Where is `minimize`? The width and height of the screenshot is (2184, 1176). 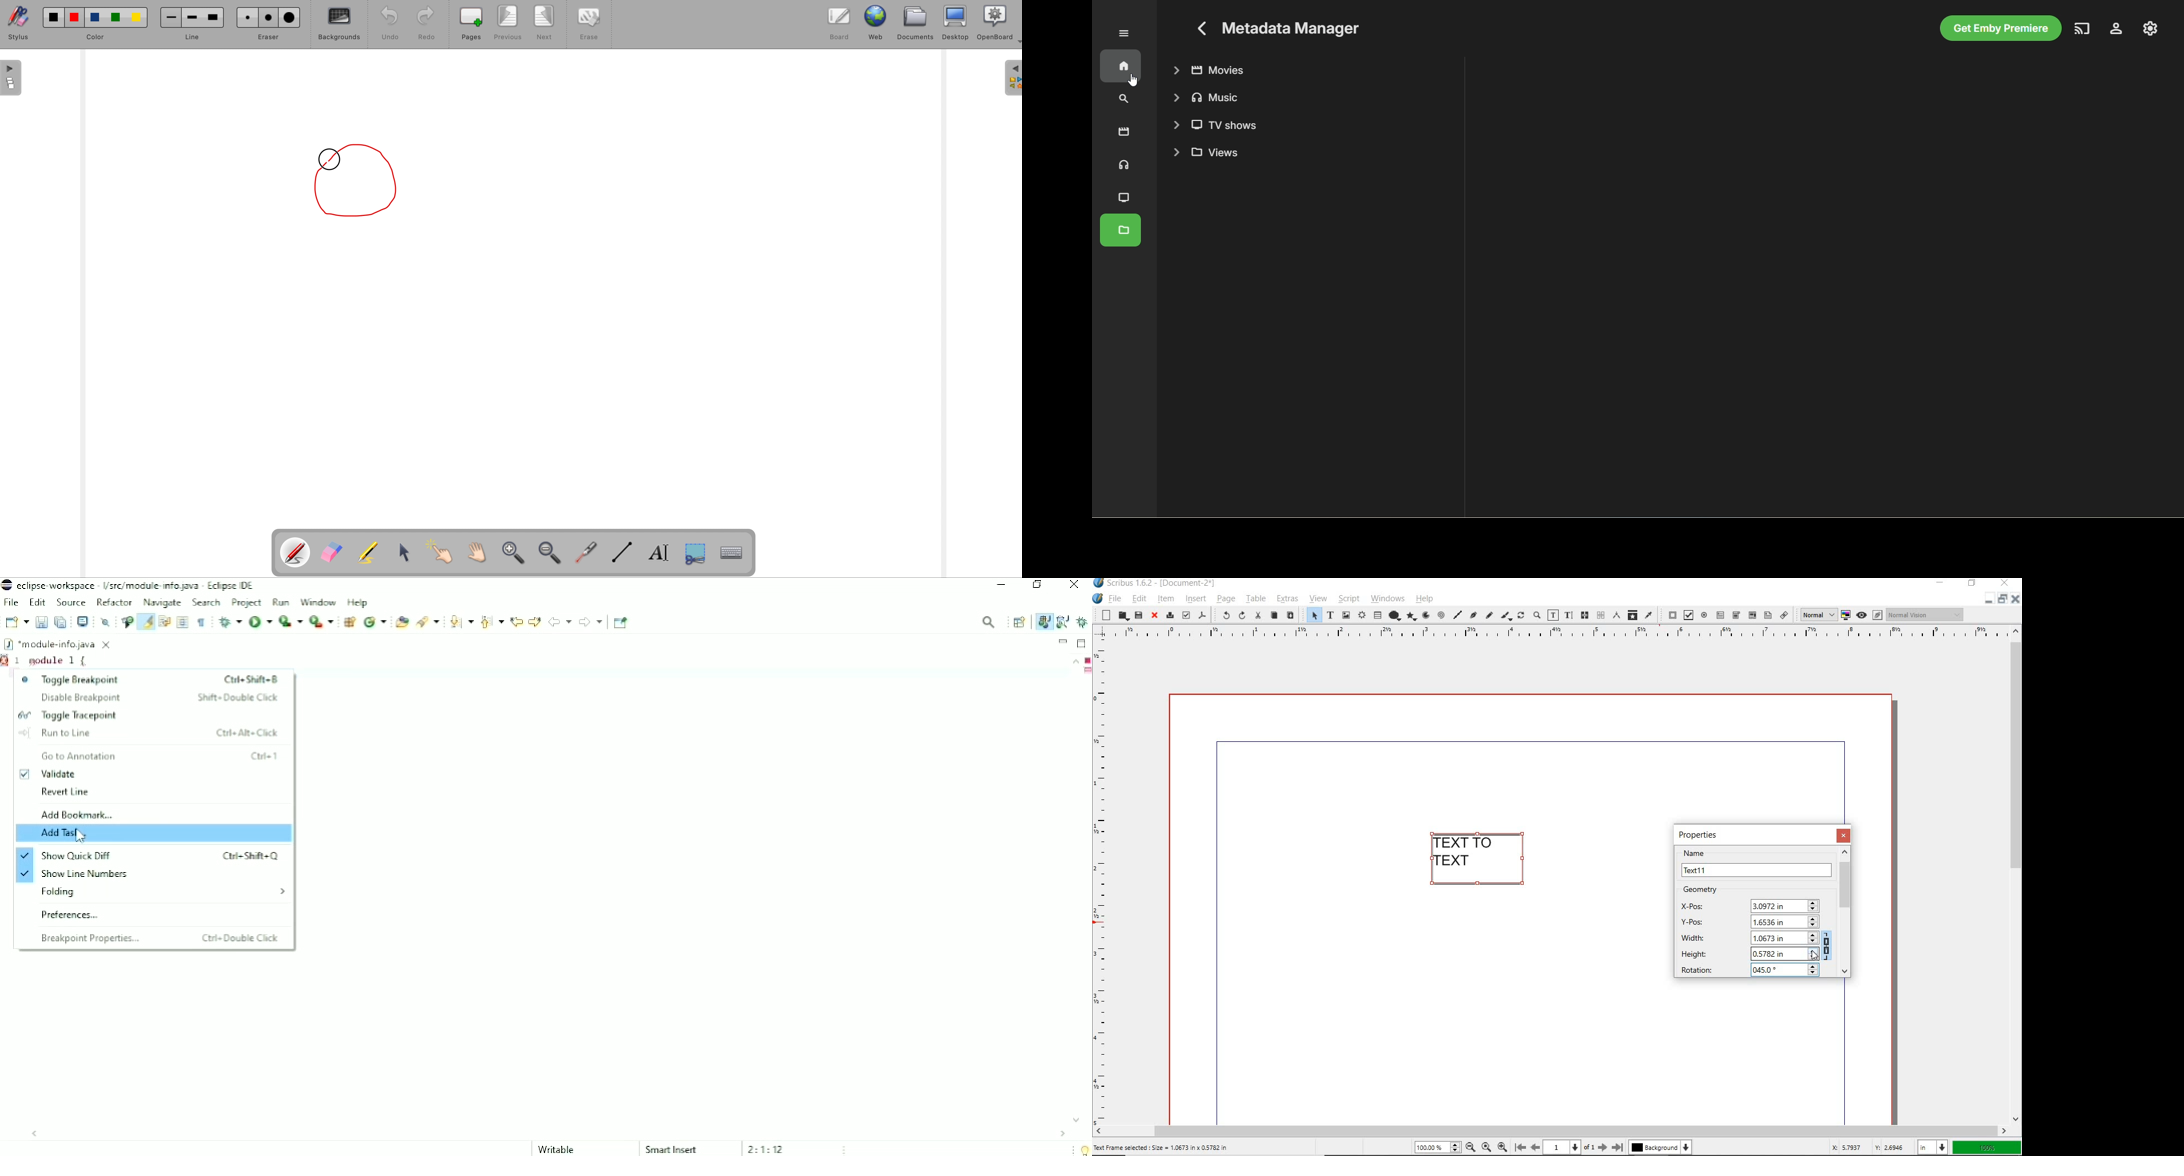
minimize is located at coordinates (1988, 601).